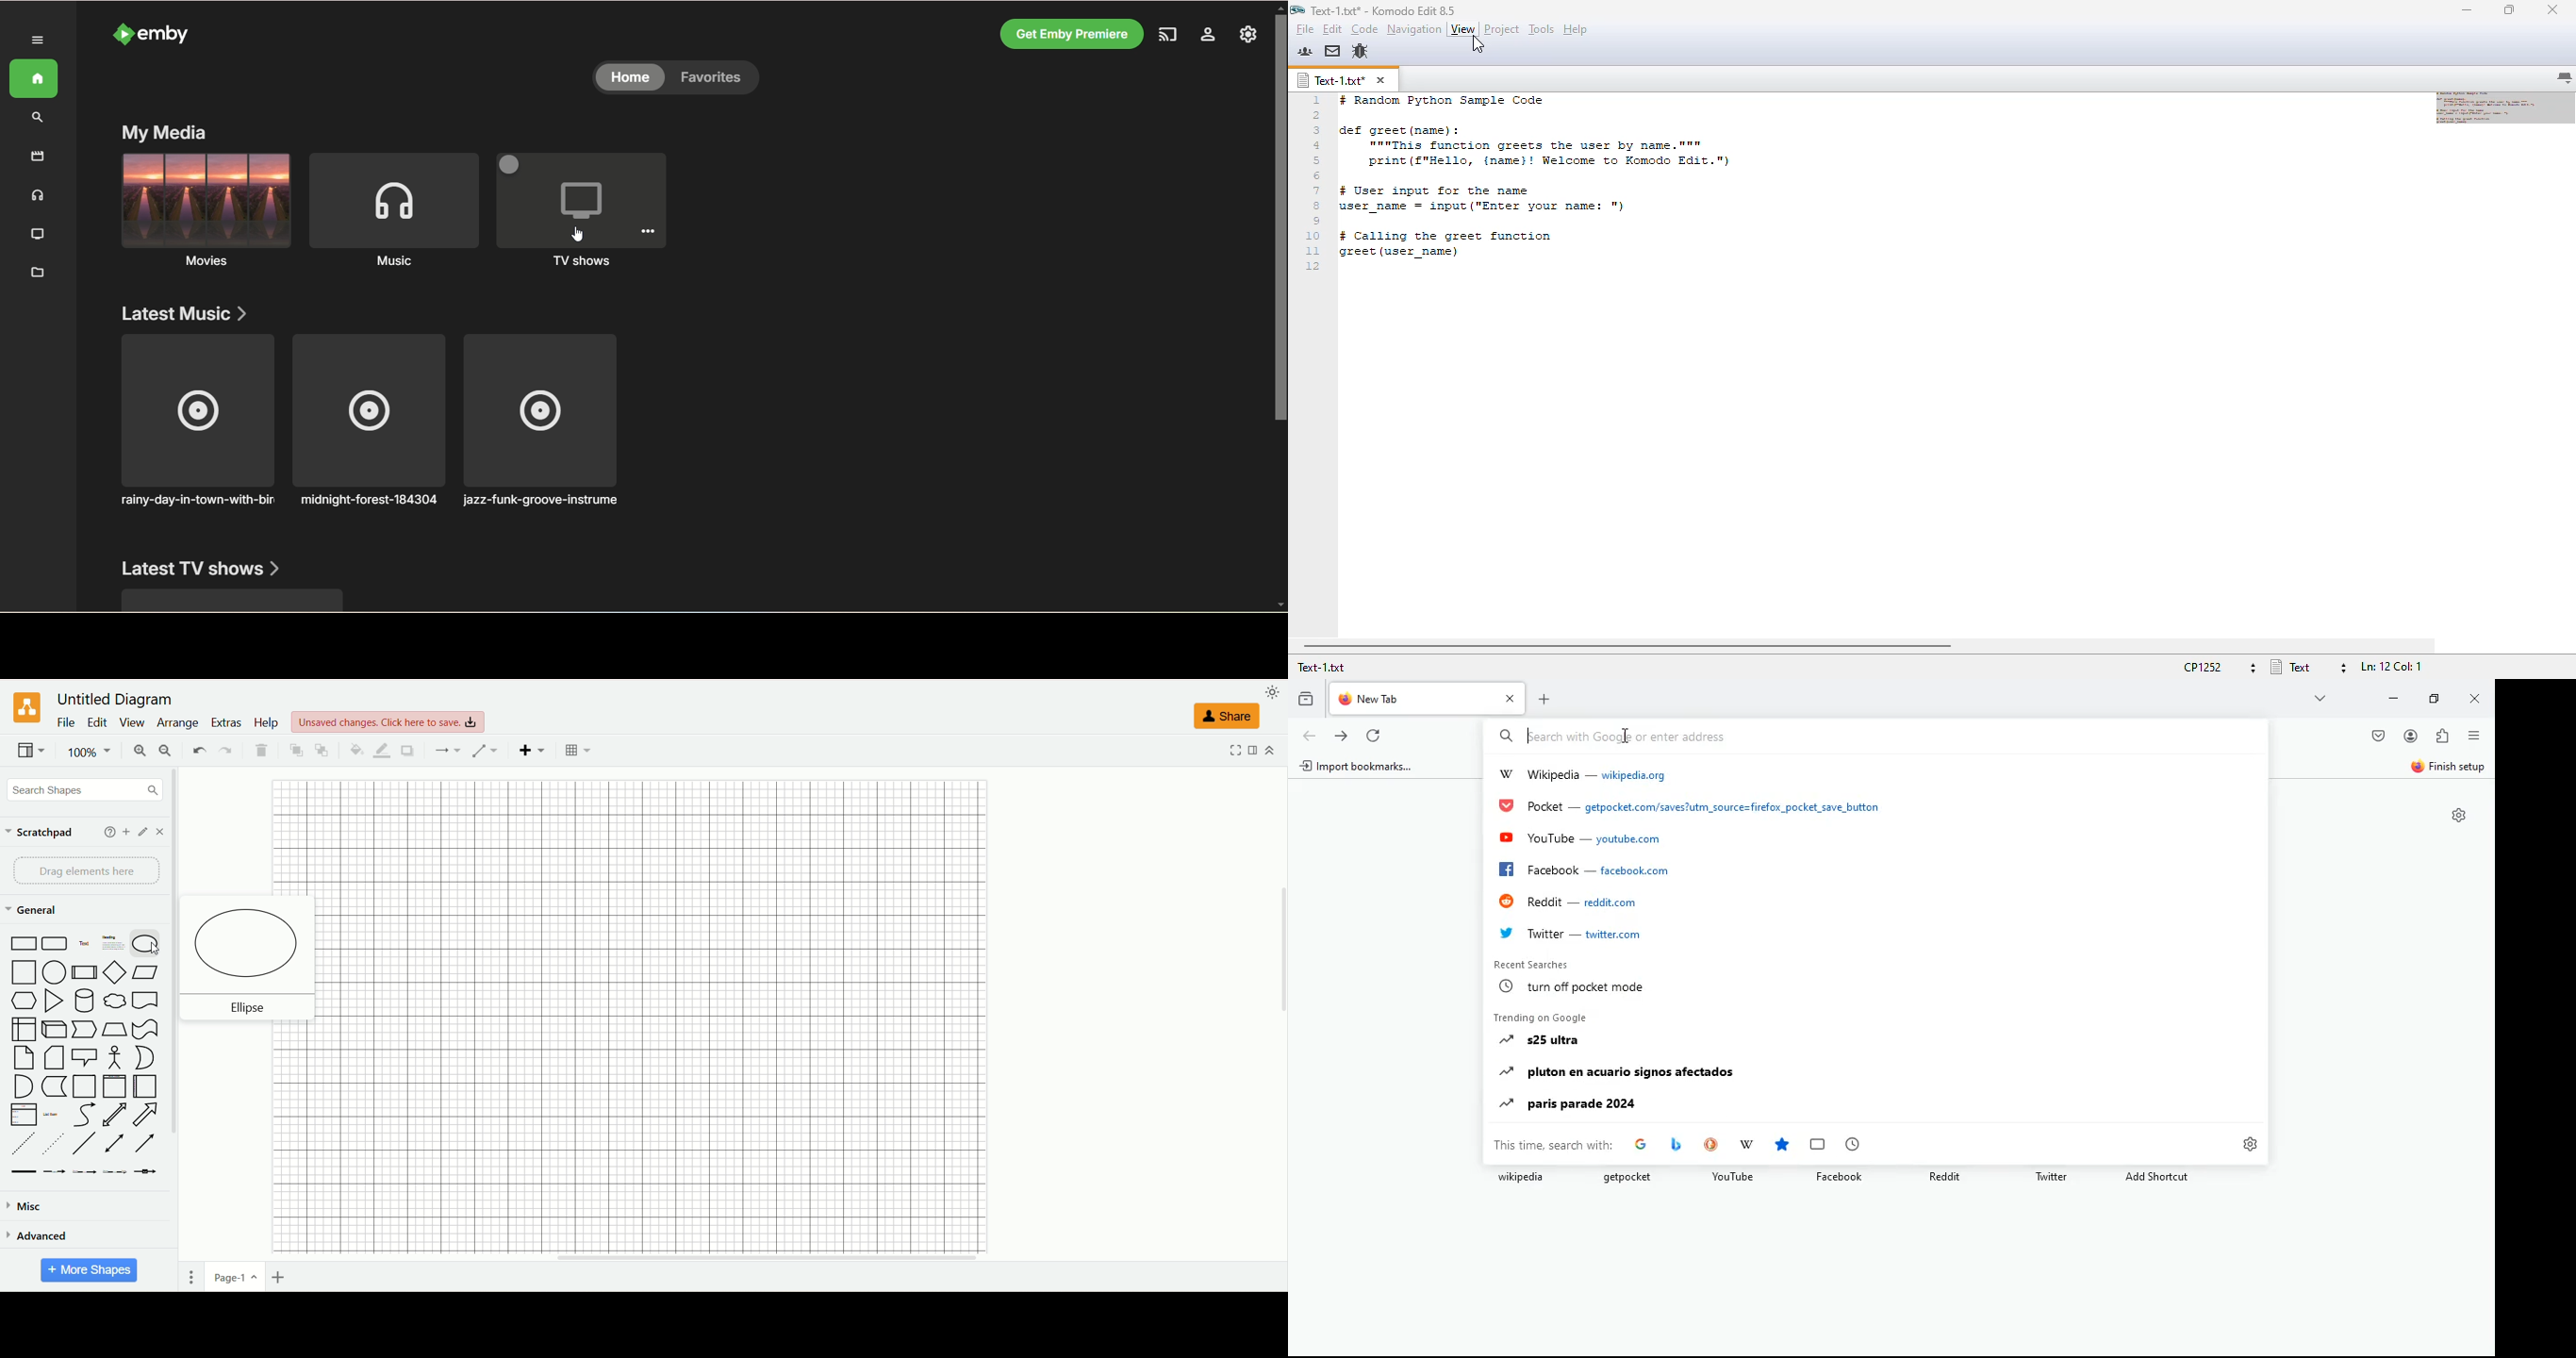  What do you see at coordinates (35, 912) in the screenshot?
I see `general` at bounding box center [35, 912].